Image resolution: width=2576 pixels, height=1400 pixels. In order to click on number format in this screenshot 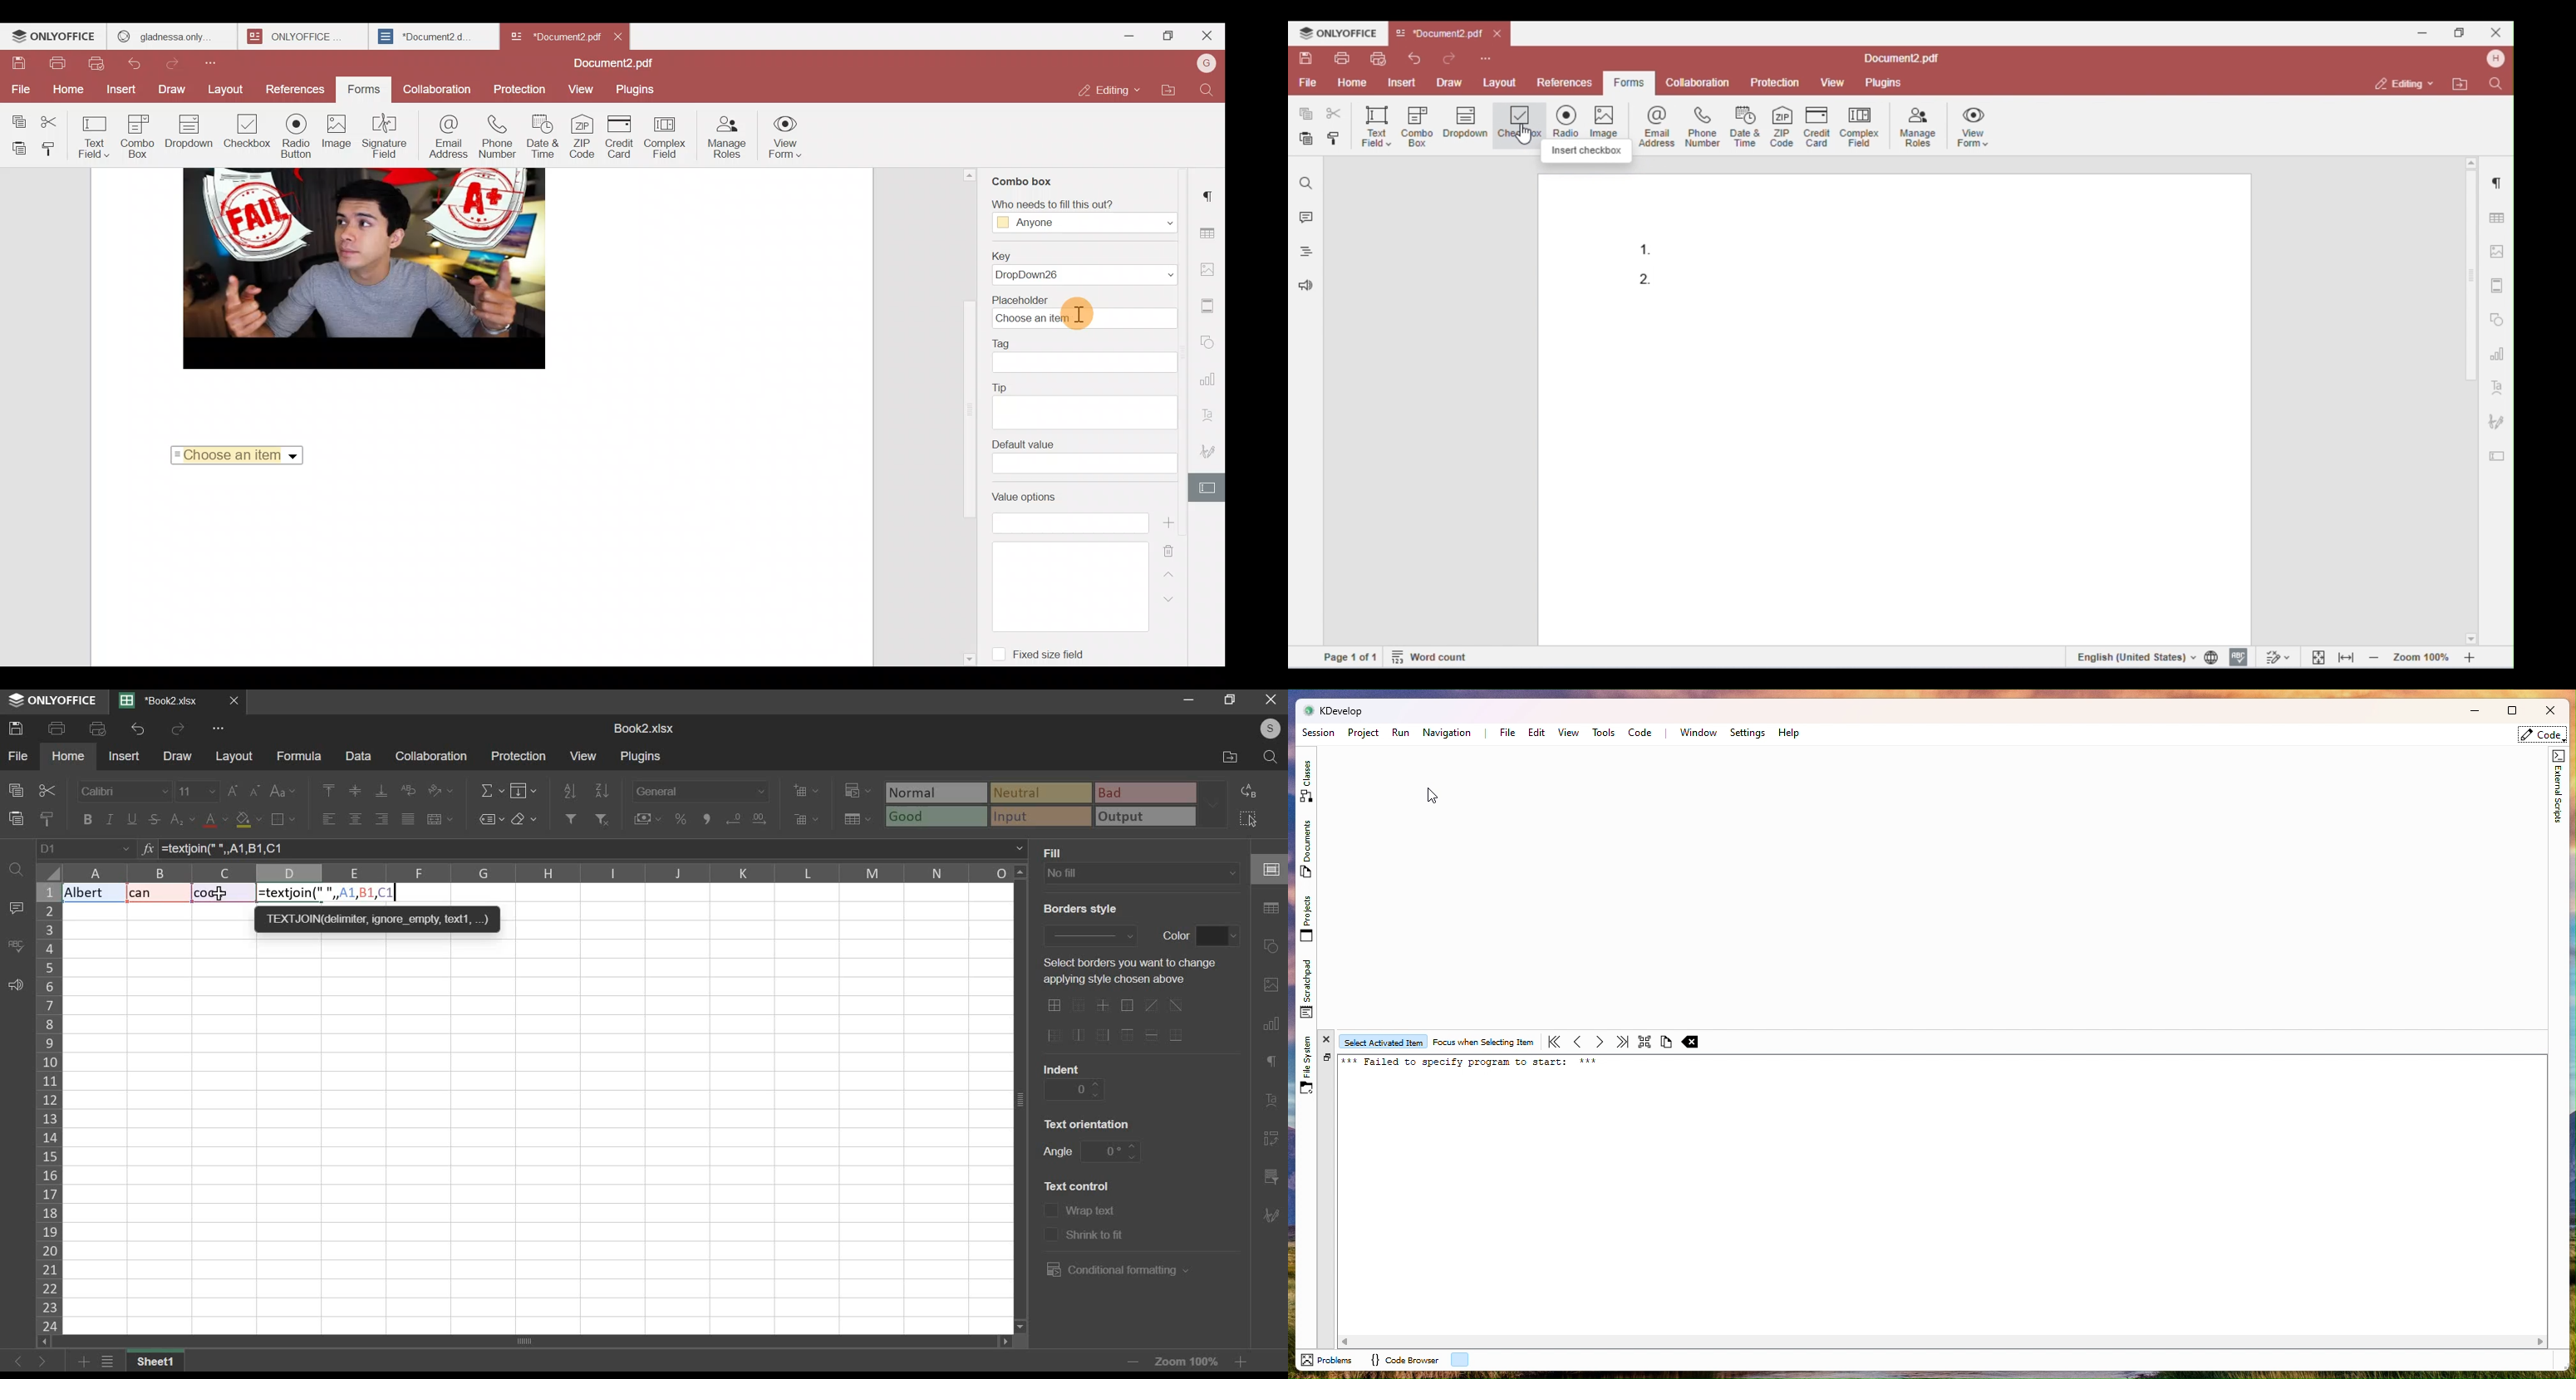, I will do `click(701, 789)`.